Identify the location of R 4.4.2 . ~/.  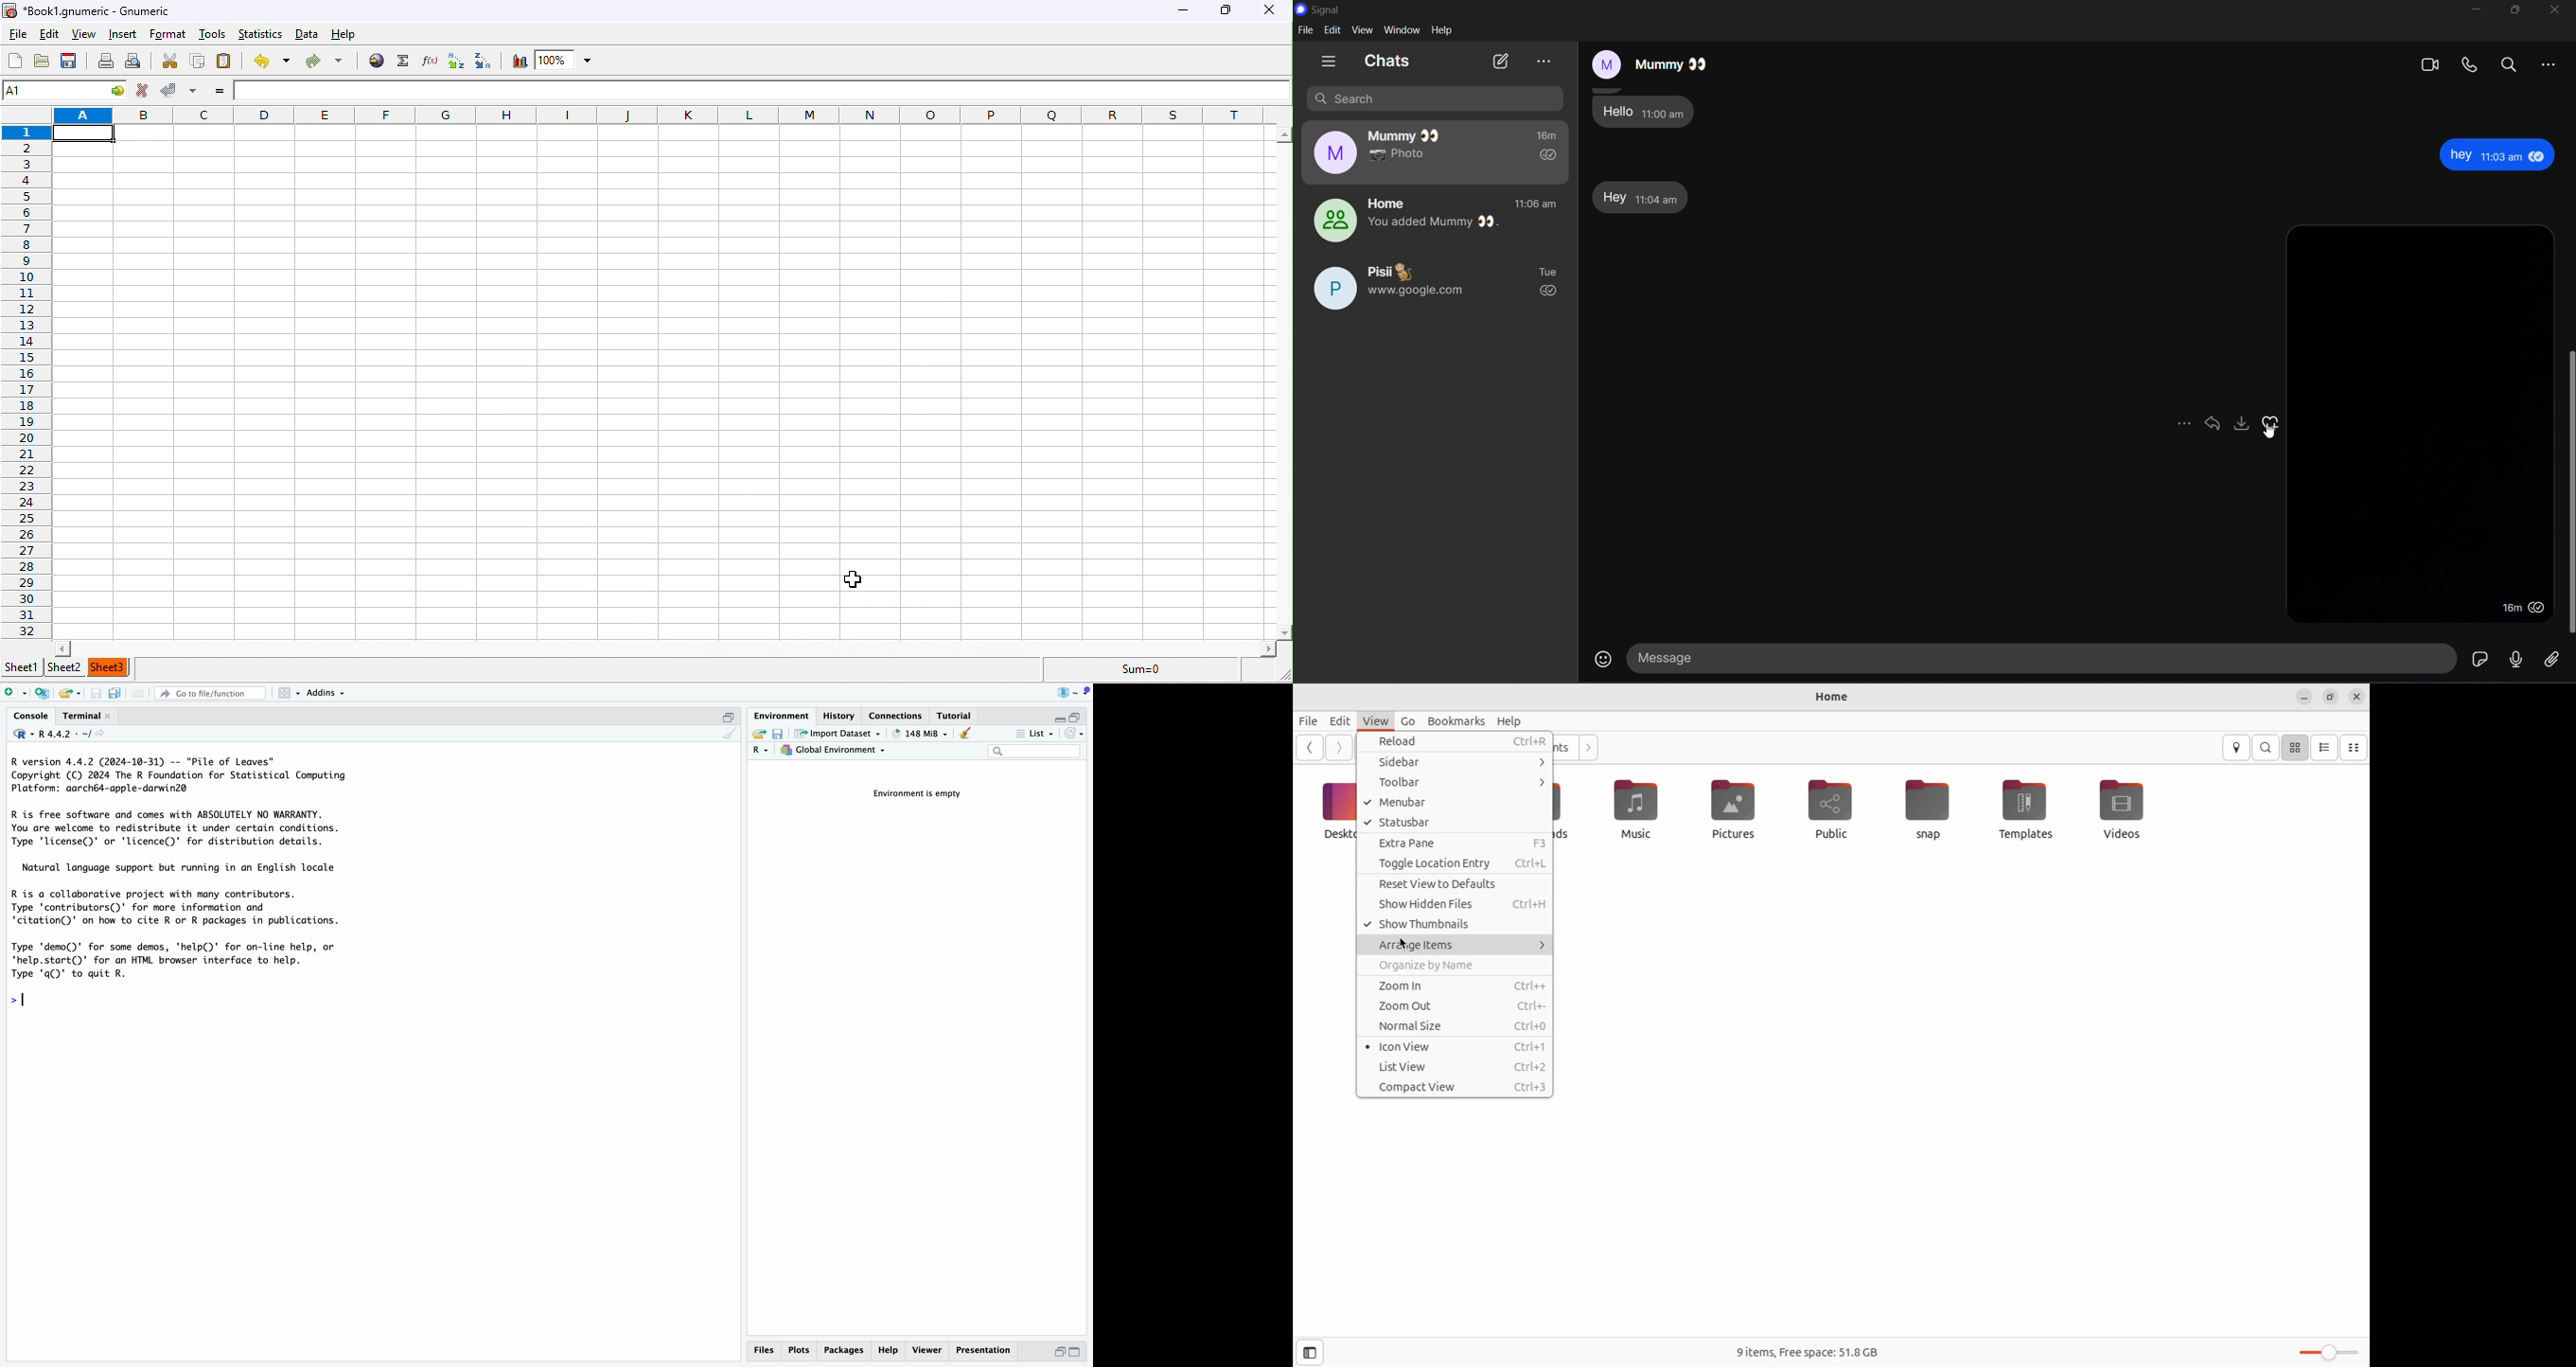
(66, 733).